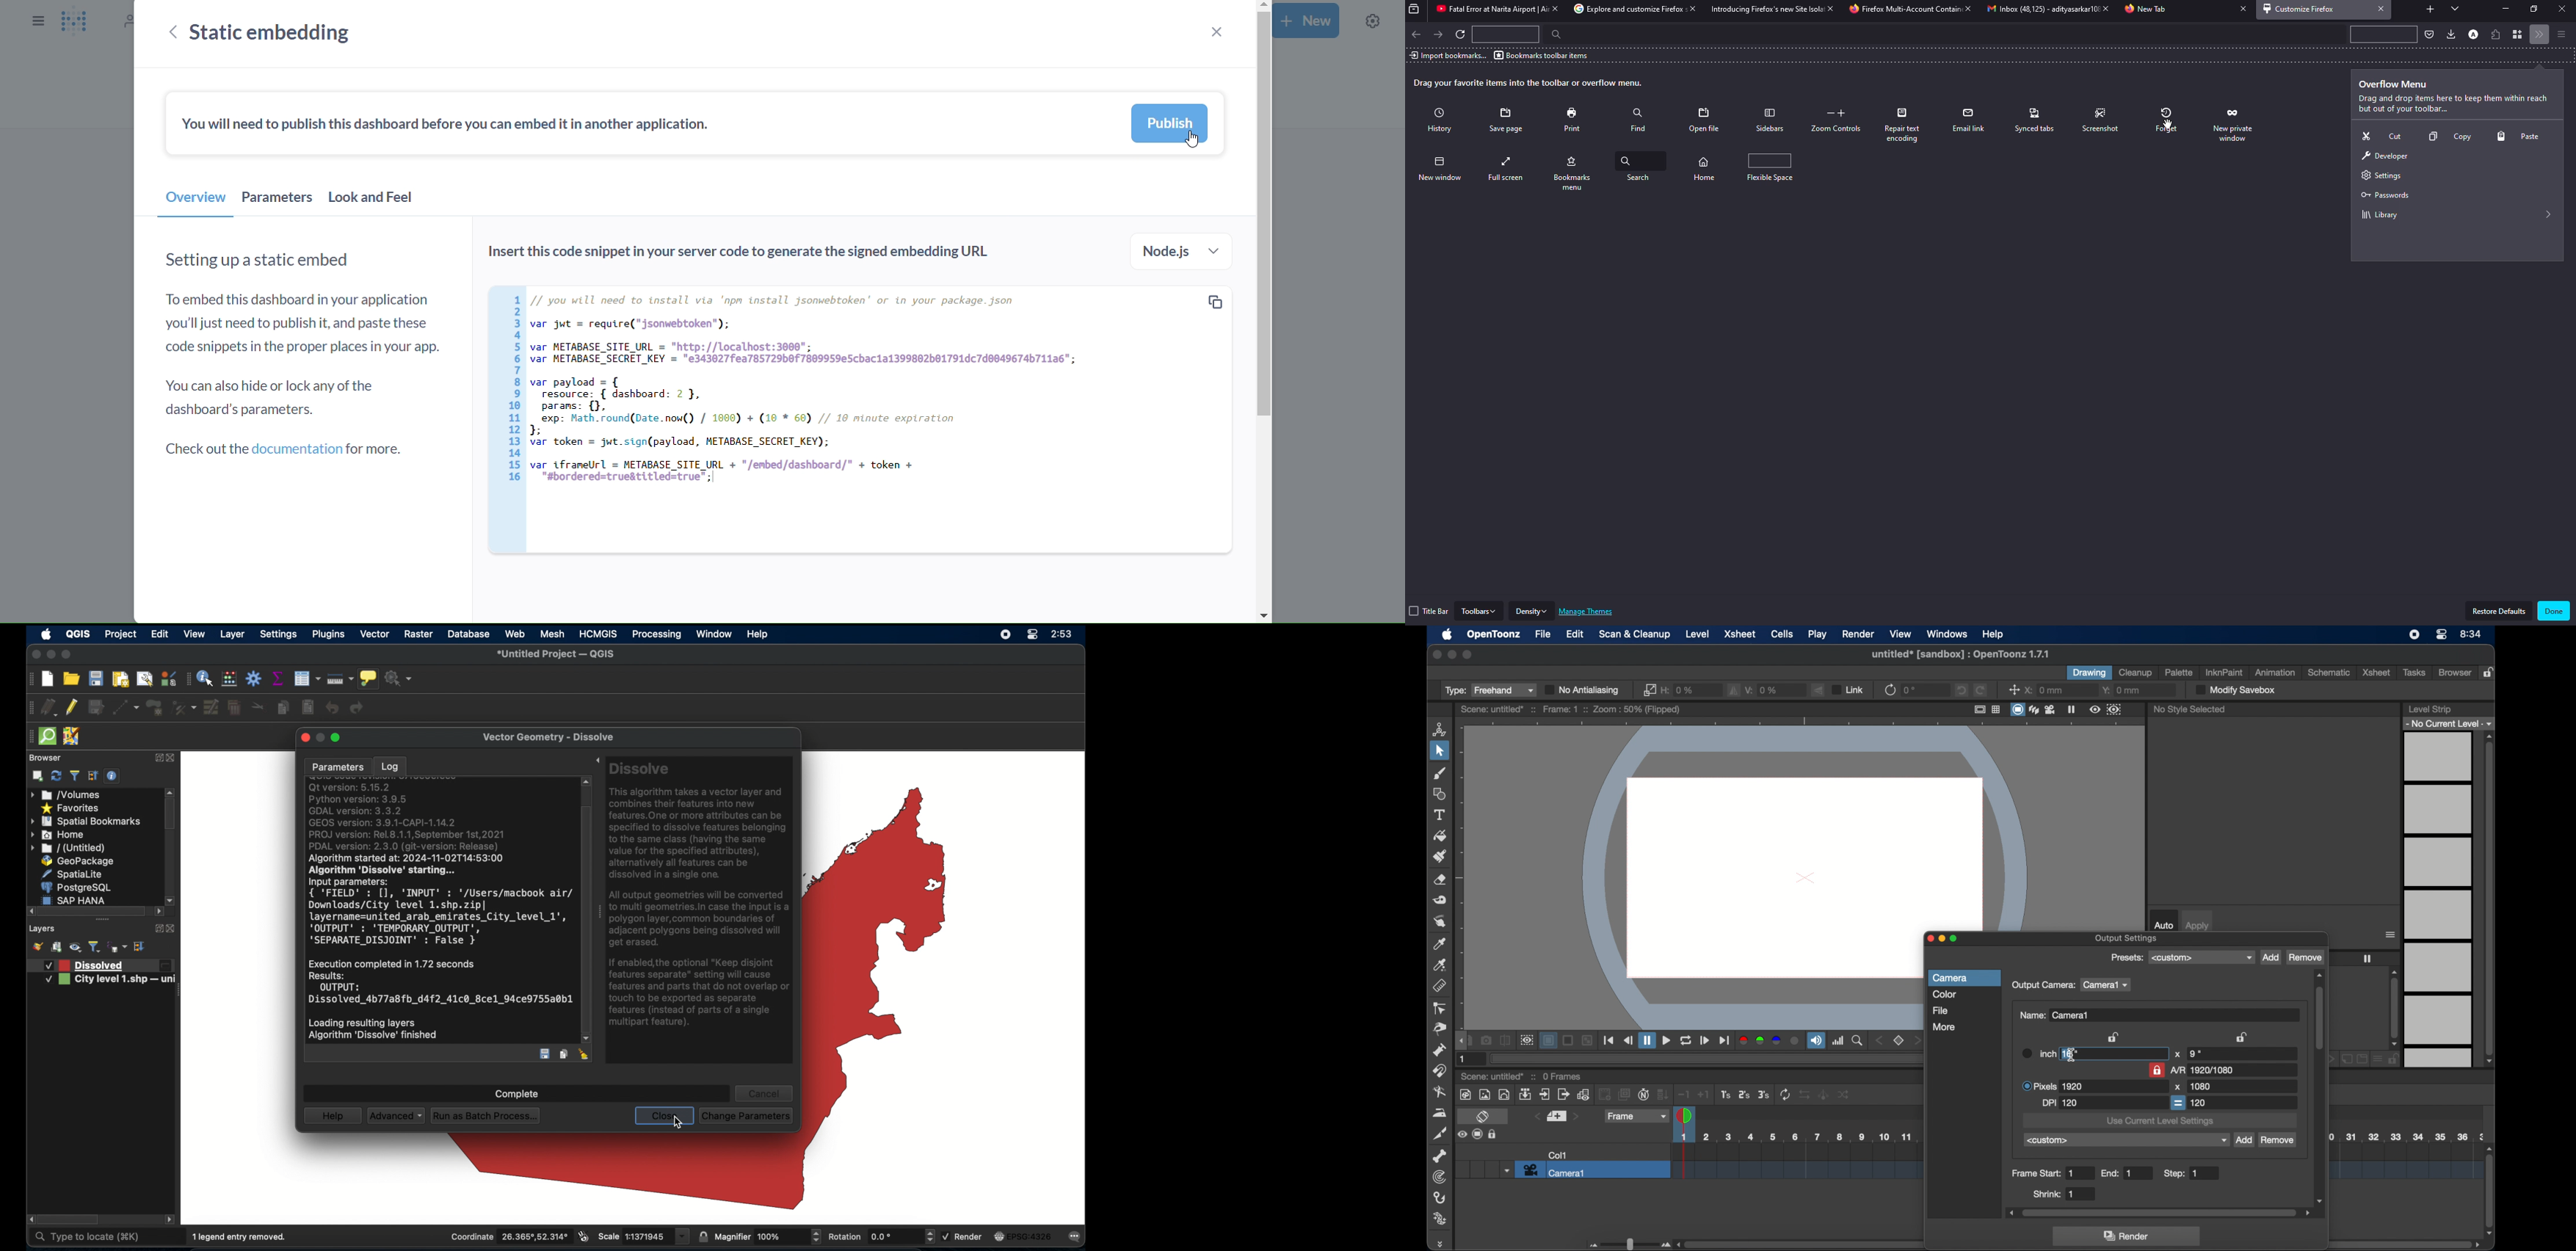 The width and height of the screenshot is (2576, 1260). Describe the element at coordinates (1545, 1095) in the screenshot. I see `` at that location.